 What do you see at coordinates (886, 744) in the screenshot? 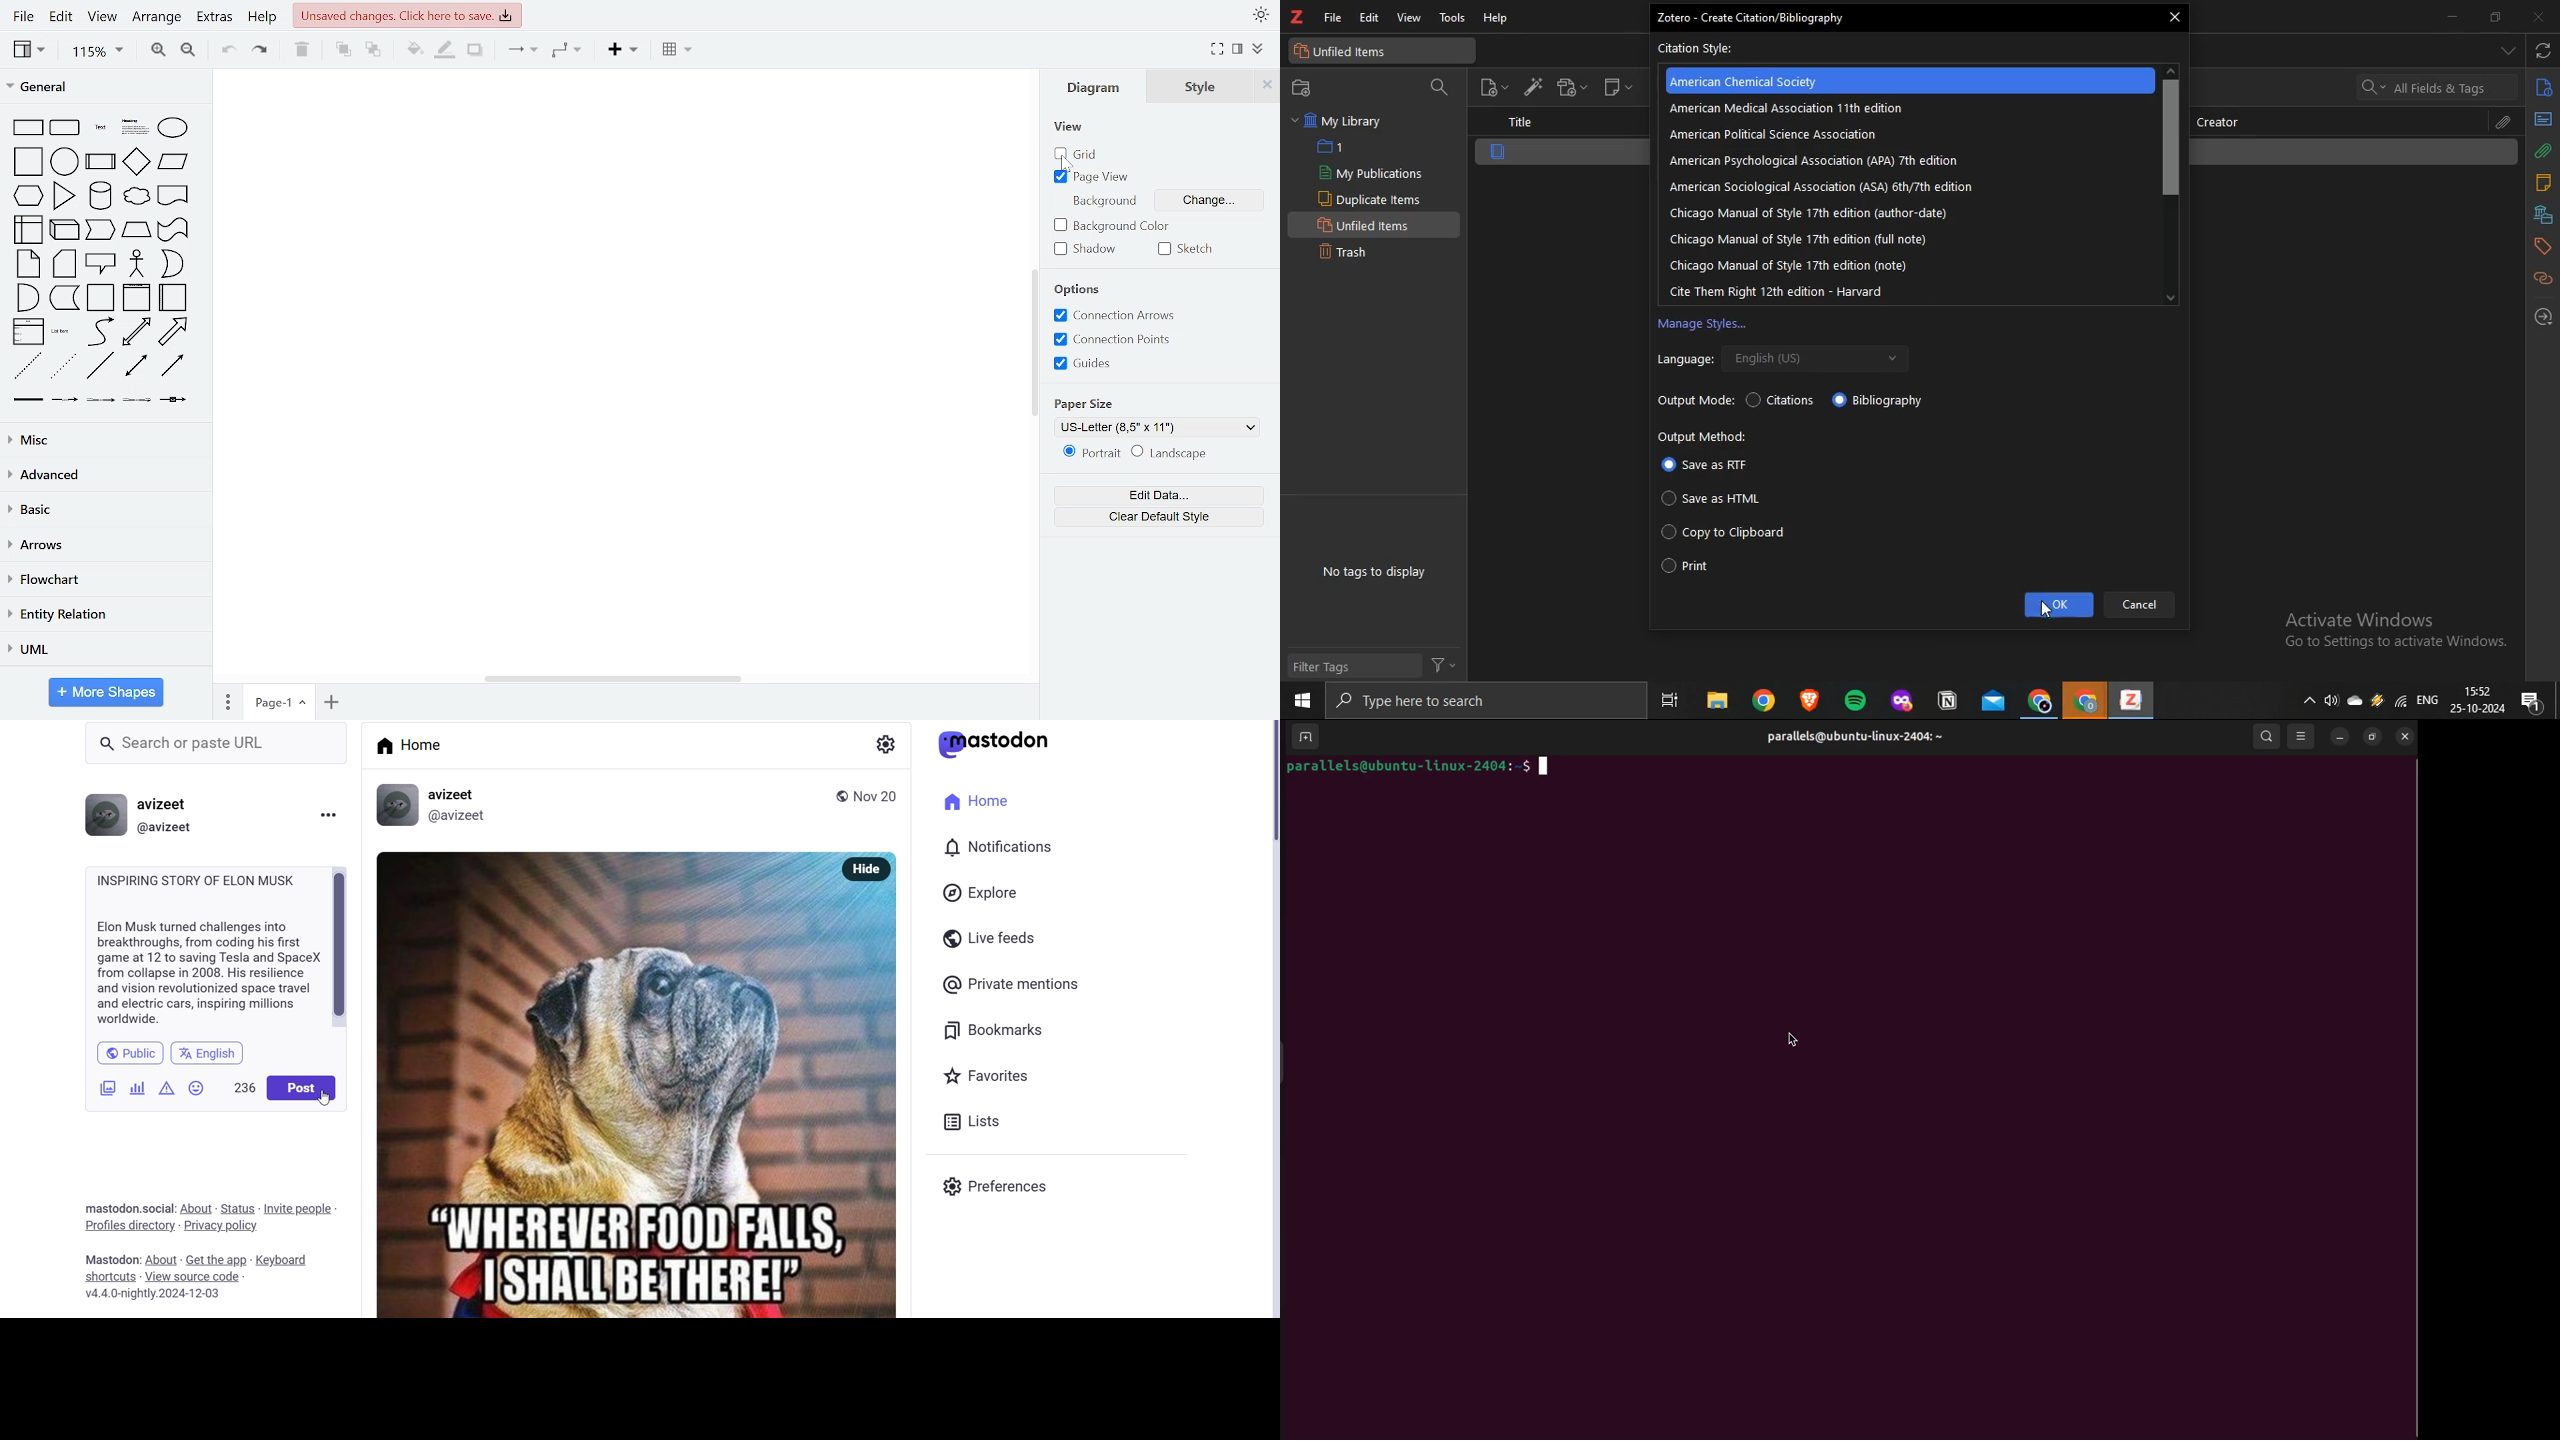
I see `show settings` at bounding box center [886, 744].